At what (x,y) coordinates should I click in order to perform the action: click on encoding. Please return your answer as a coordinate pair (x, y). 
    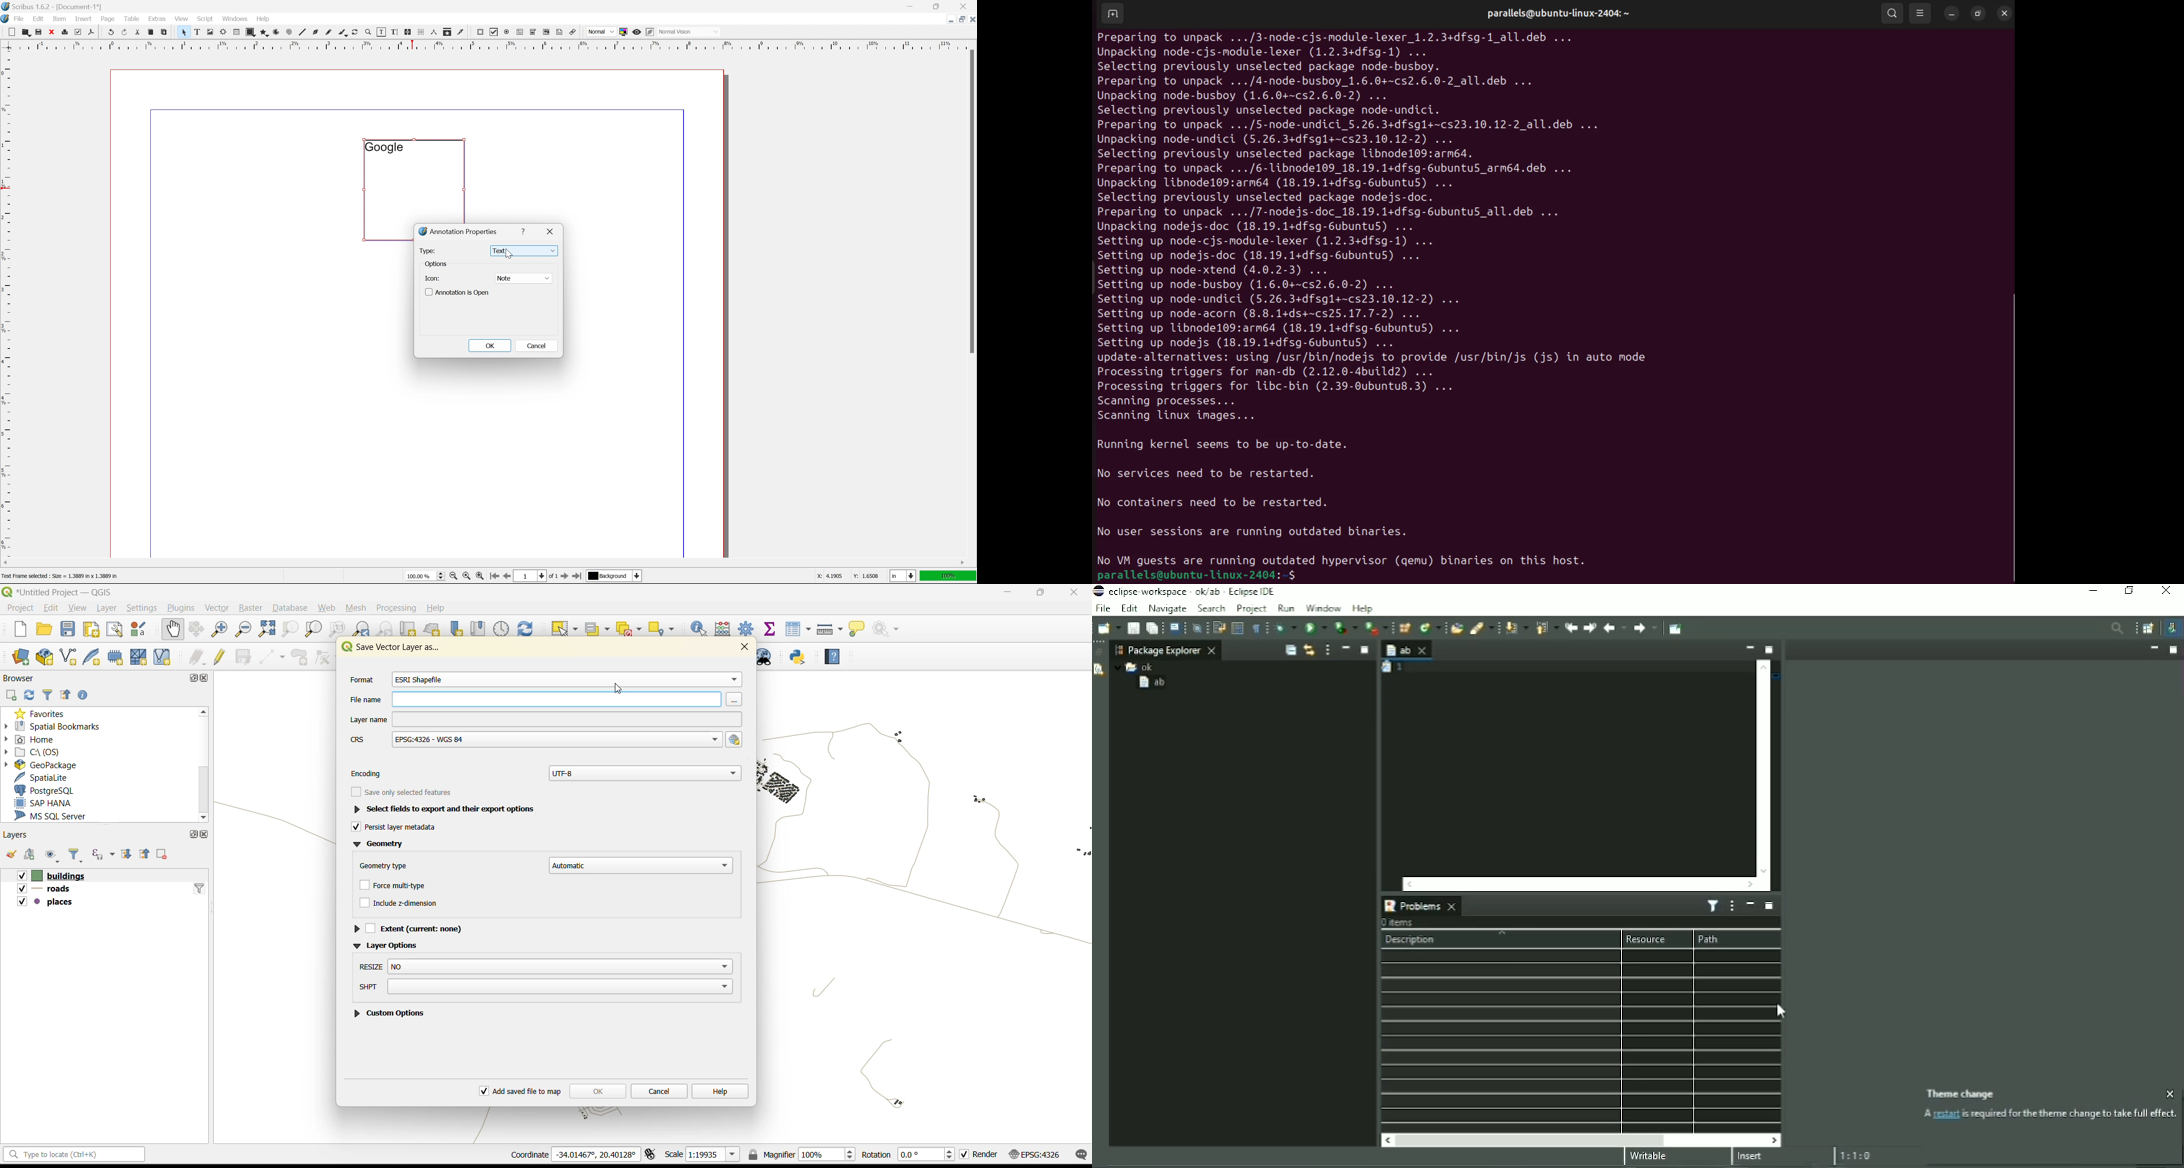
    Looking at the image, I should click on (549, 772).